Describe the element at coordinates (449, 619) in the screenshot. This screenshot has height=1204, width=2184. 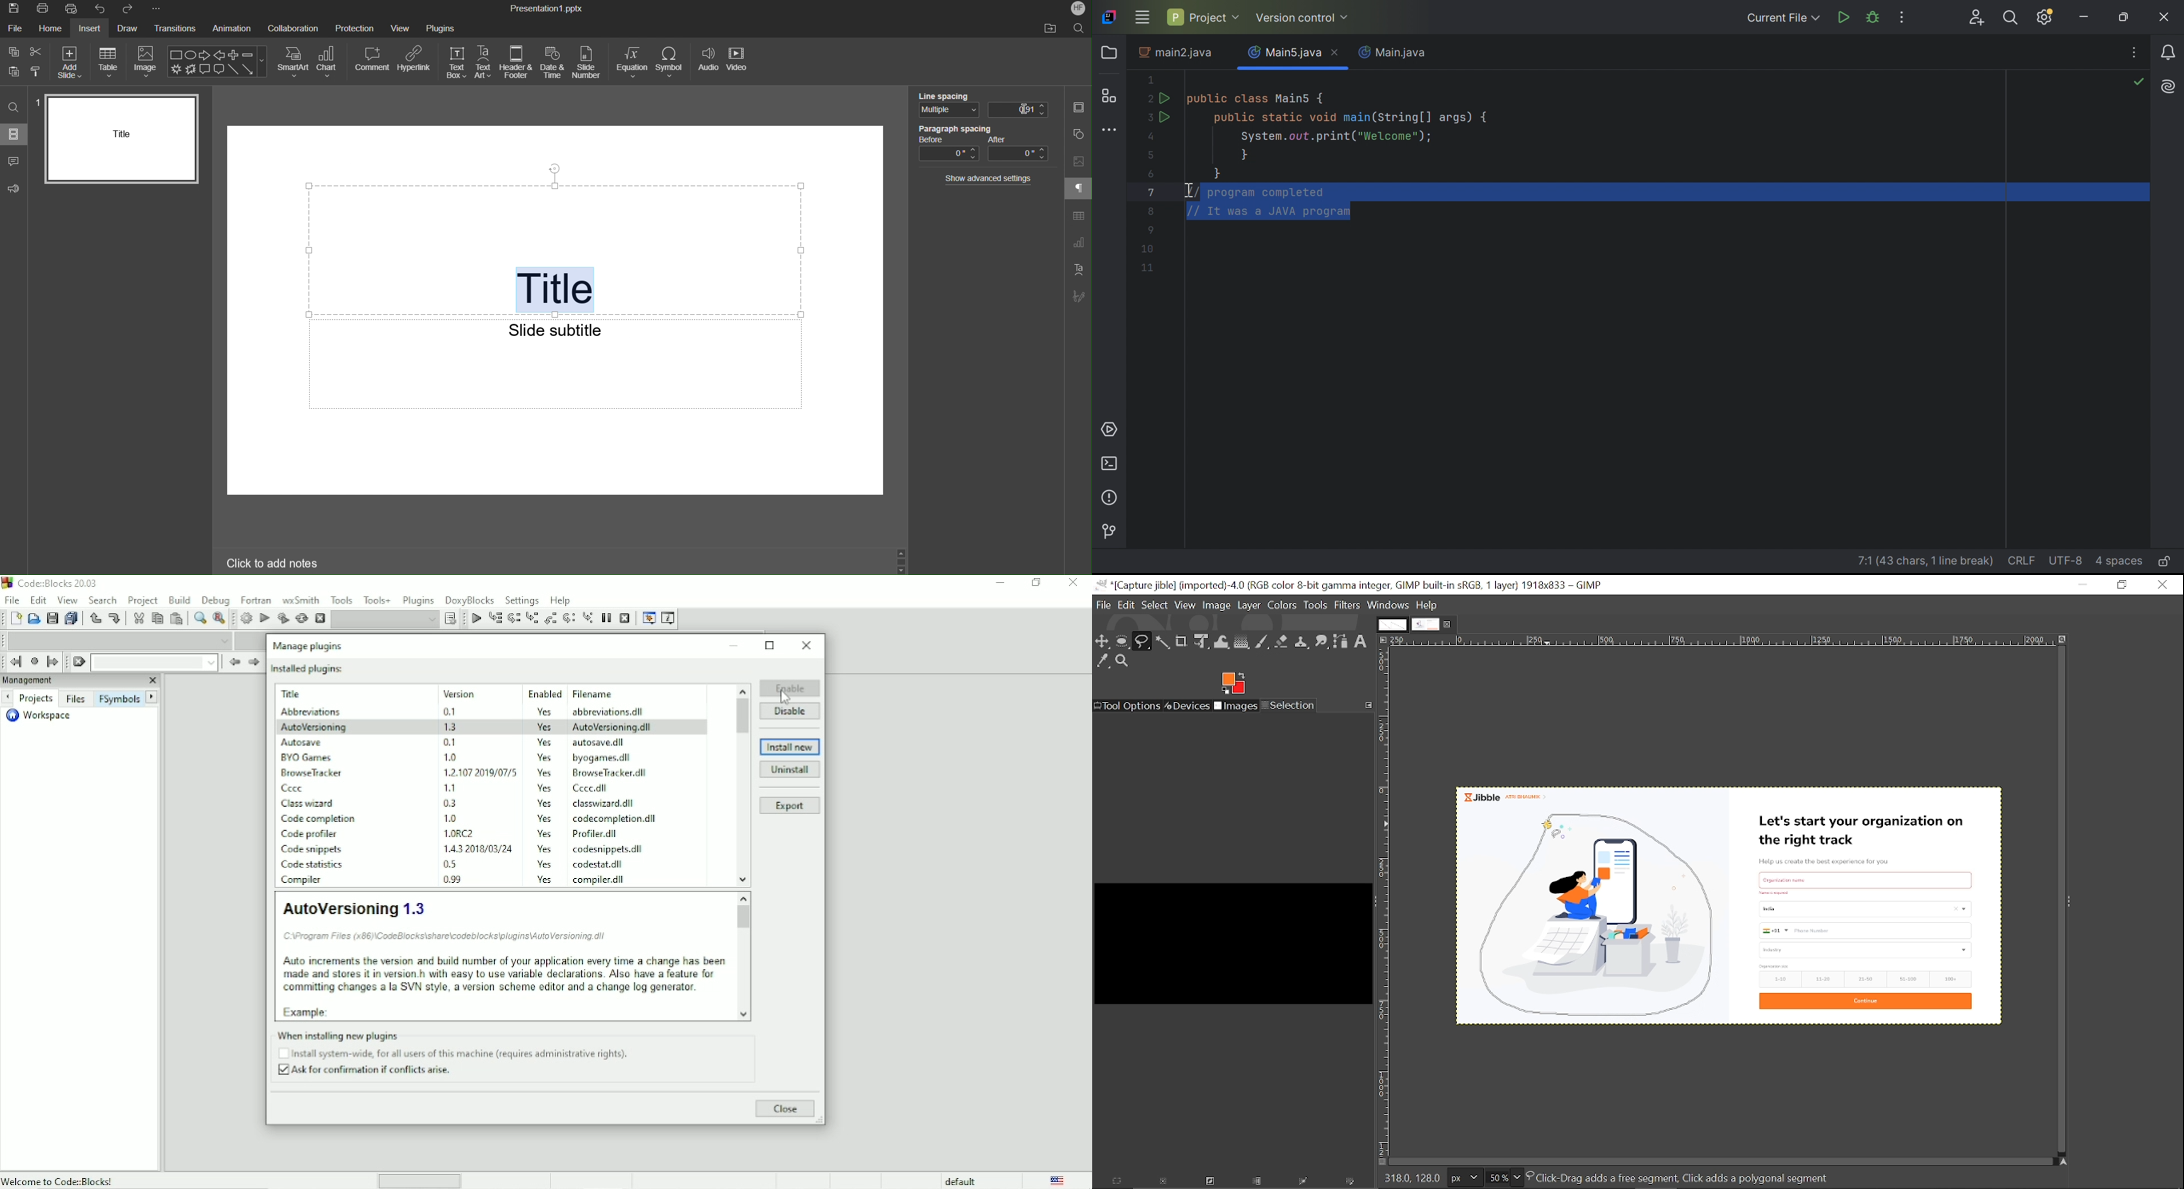
I see `Show the select target dialog` at that location.